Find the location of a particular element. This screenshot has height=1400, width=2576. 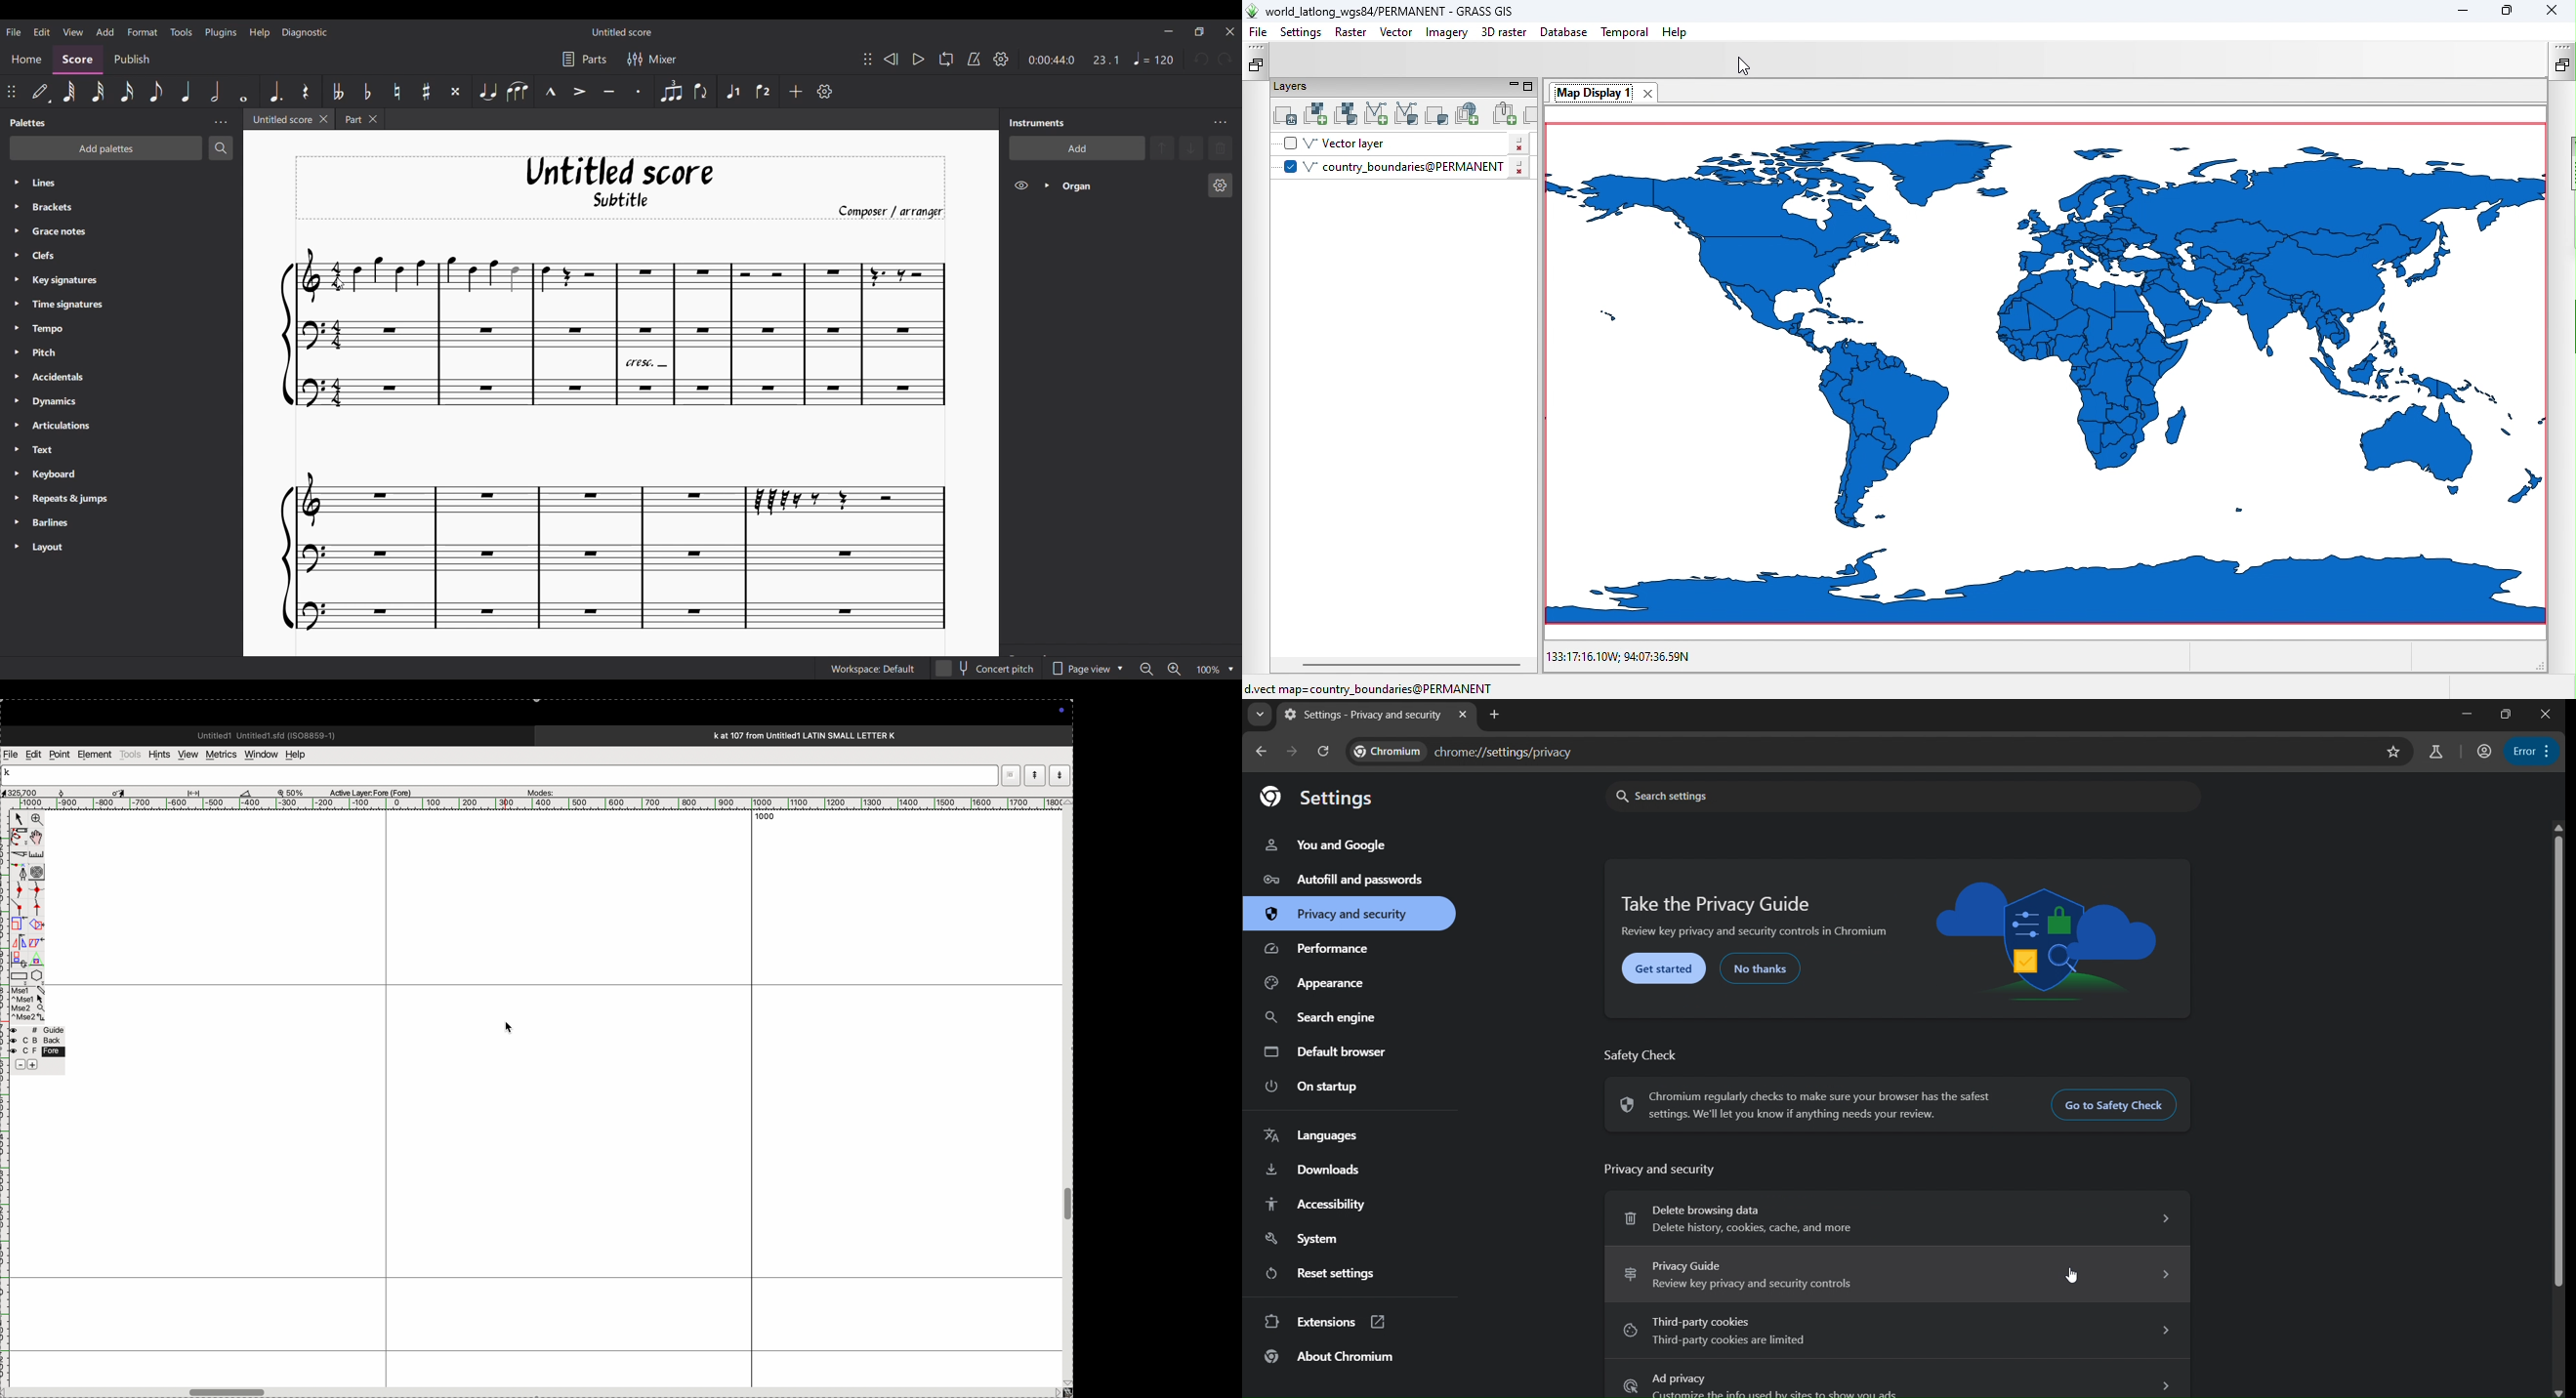

go forward one page is located at coordinates (1293, 751).